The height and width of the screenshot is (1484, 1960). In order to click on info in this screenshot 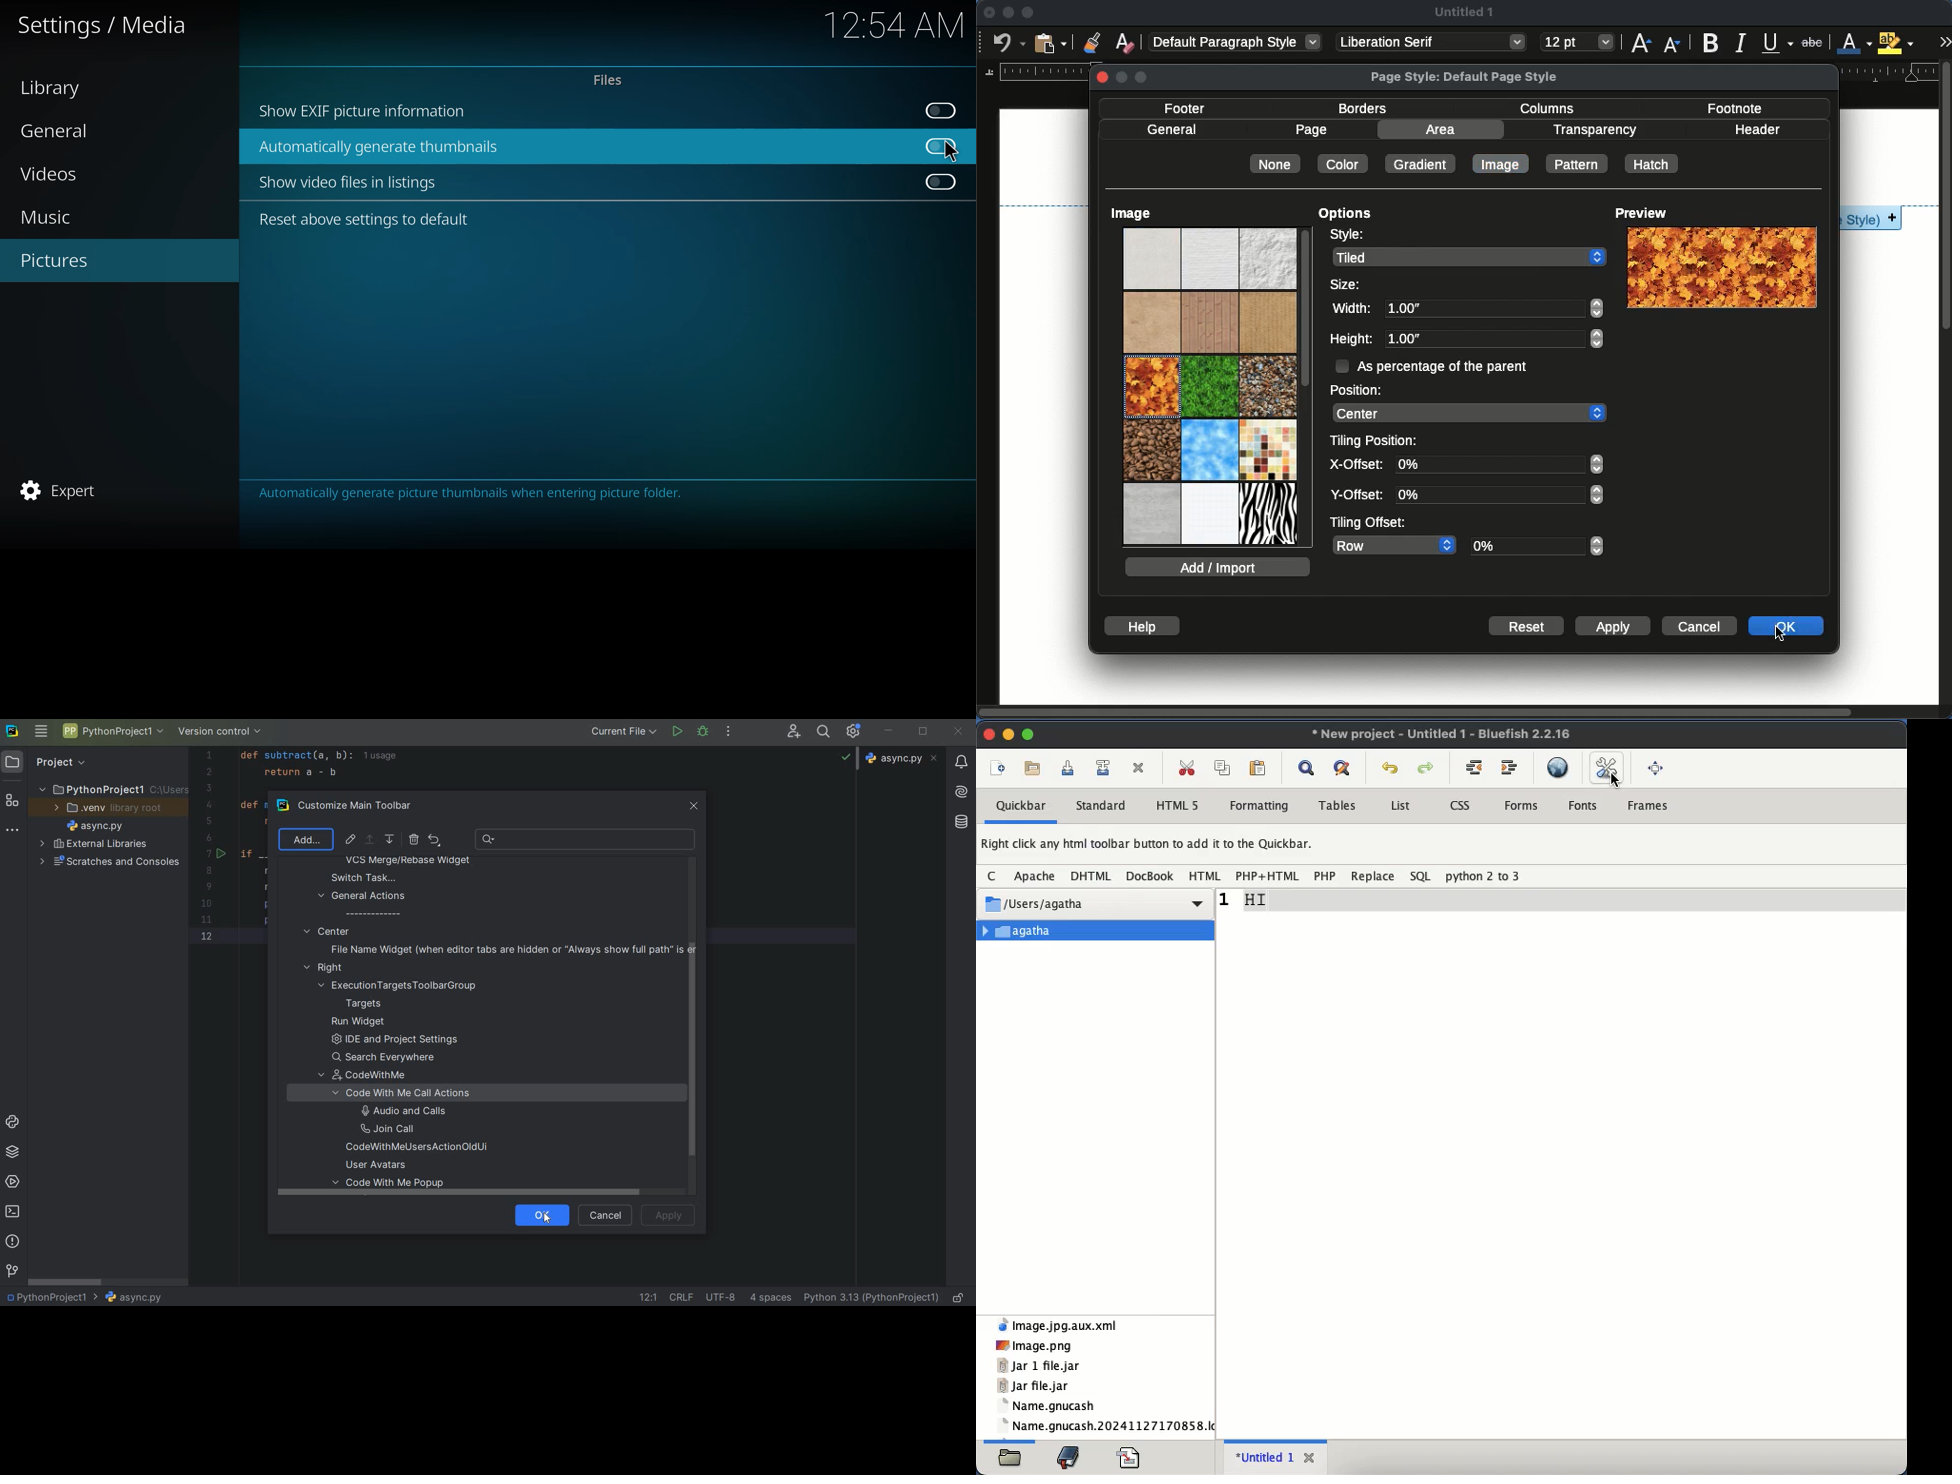, I will do `click(533, 493)`.